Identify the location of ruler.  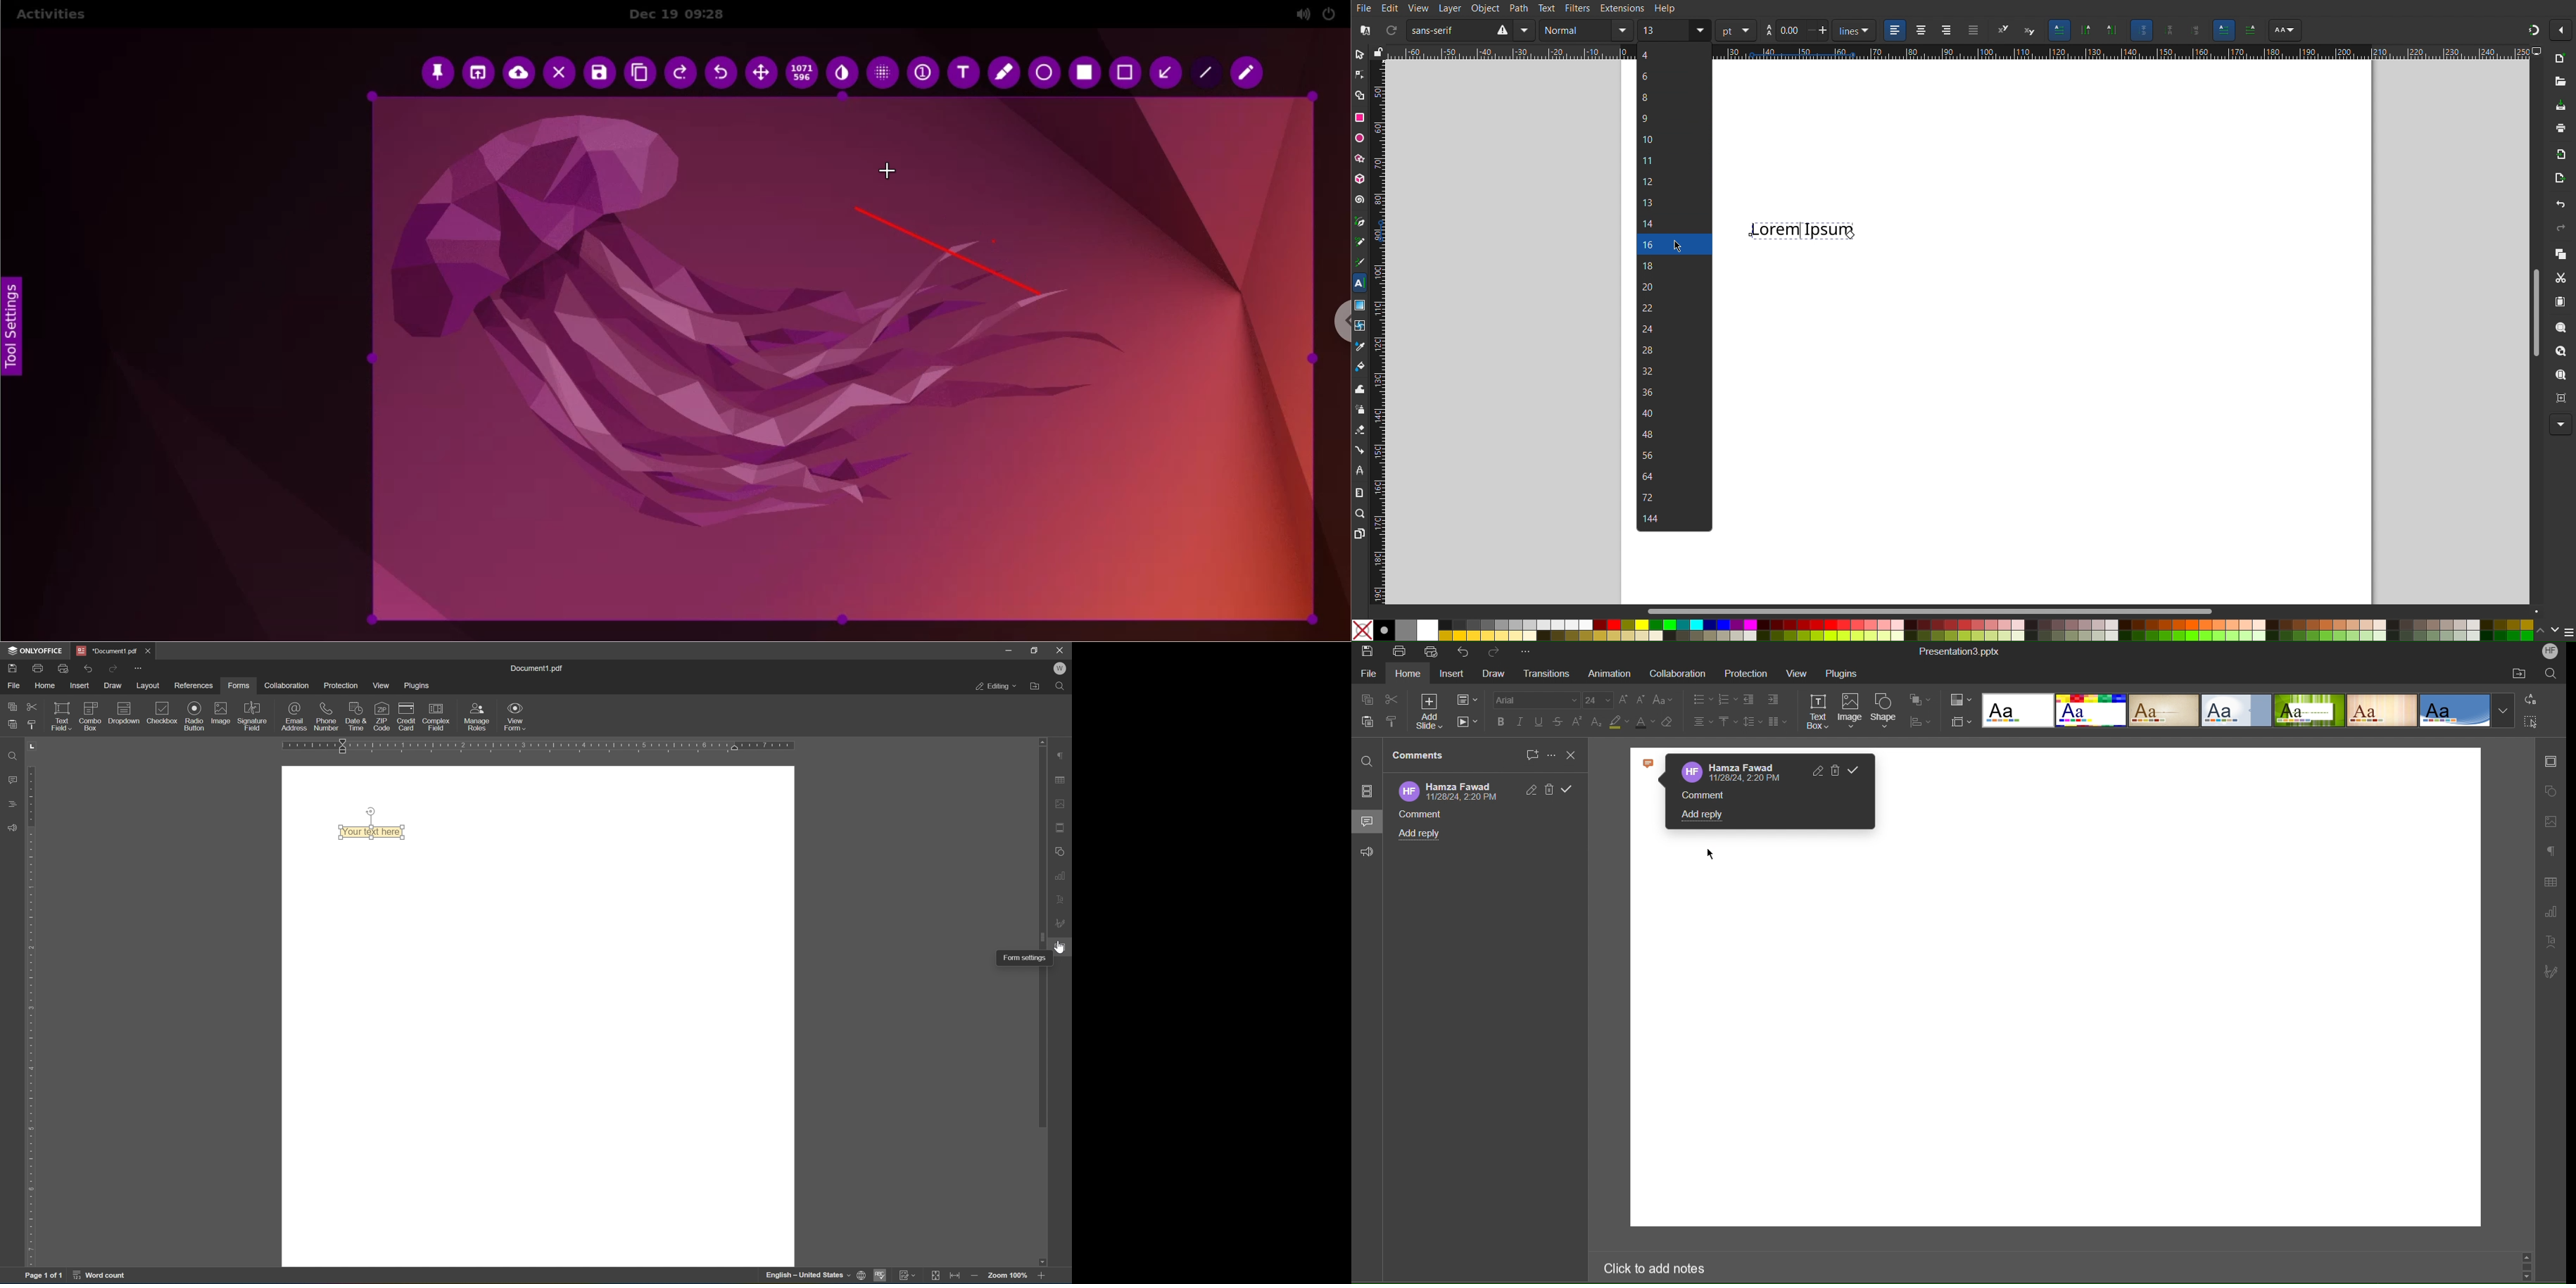
(534, 745).